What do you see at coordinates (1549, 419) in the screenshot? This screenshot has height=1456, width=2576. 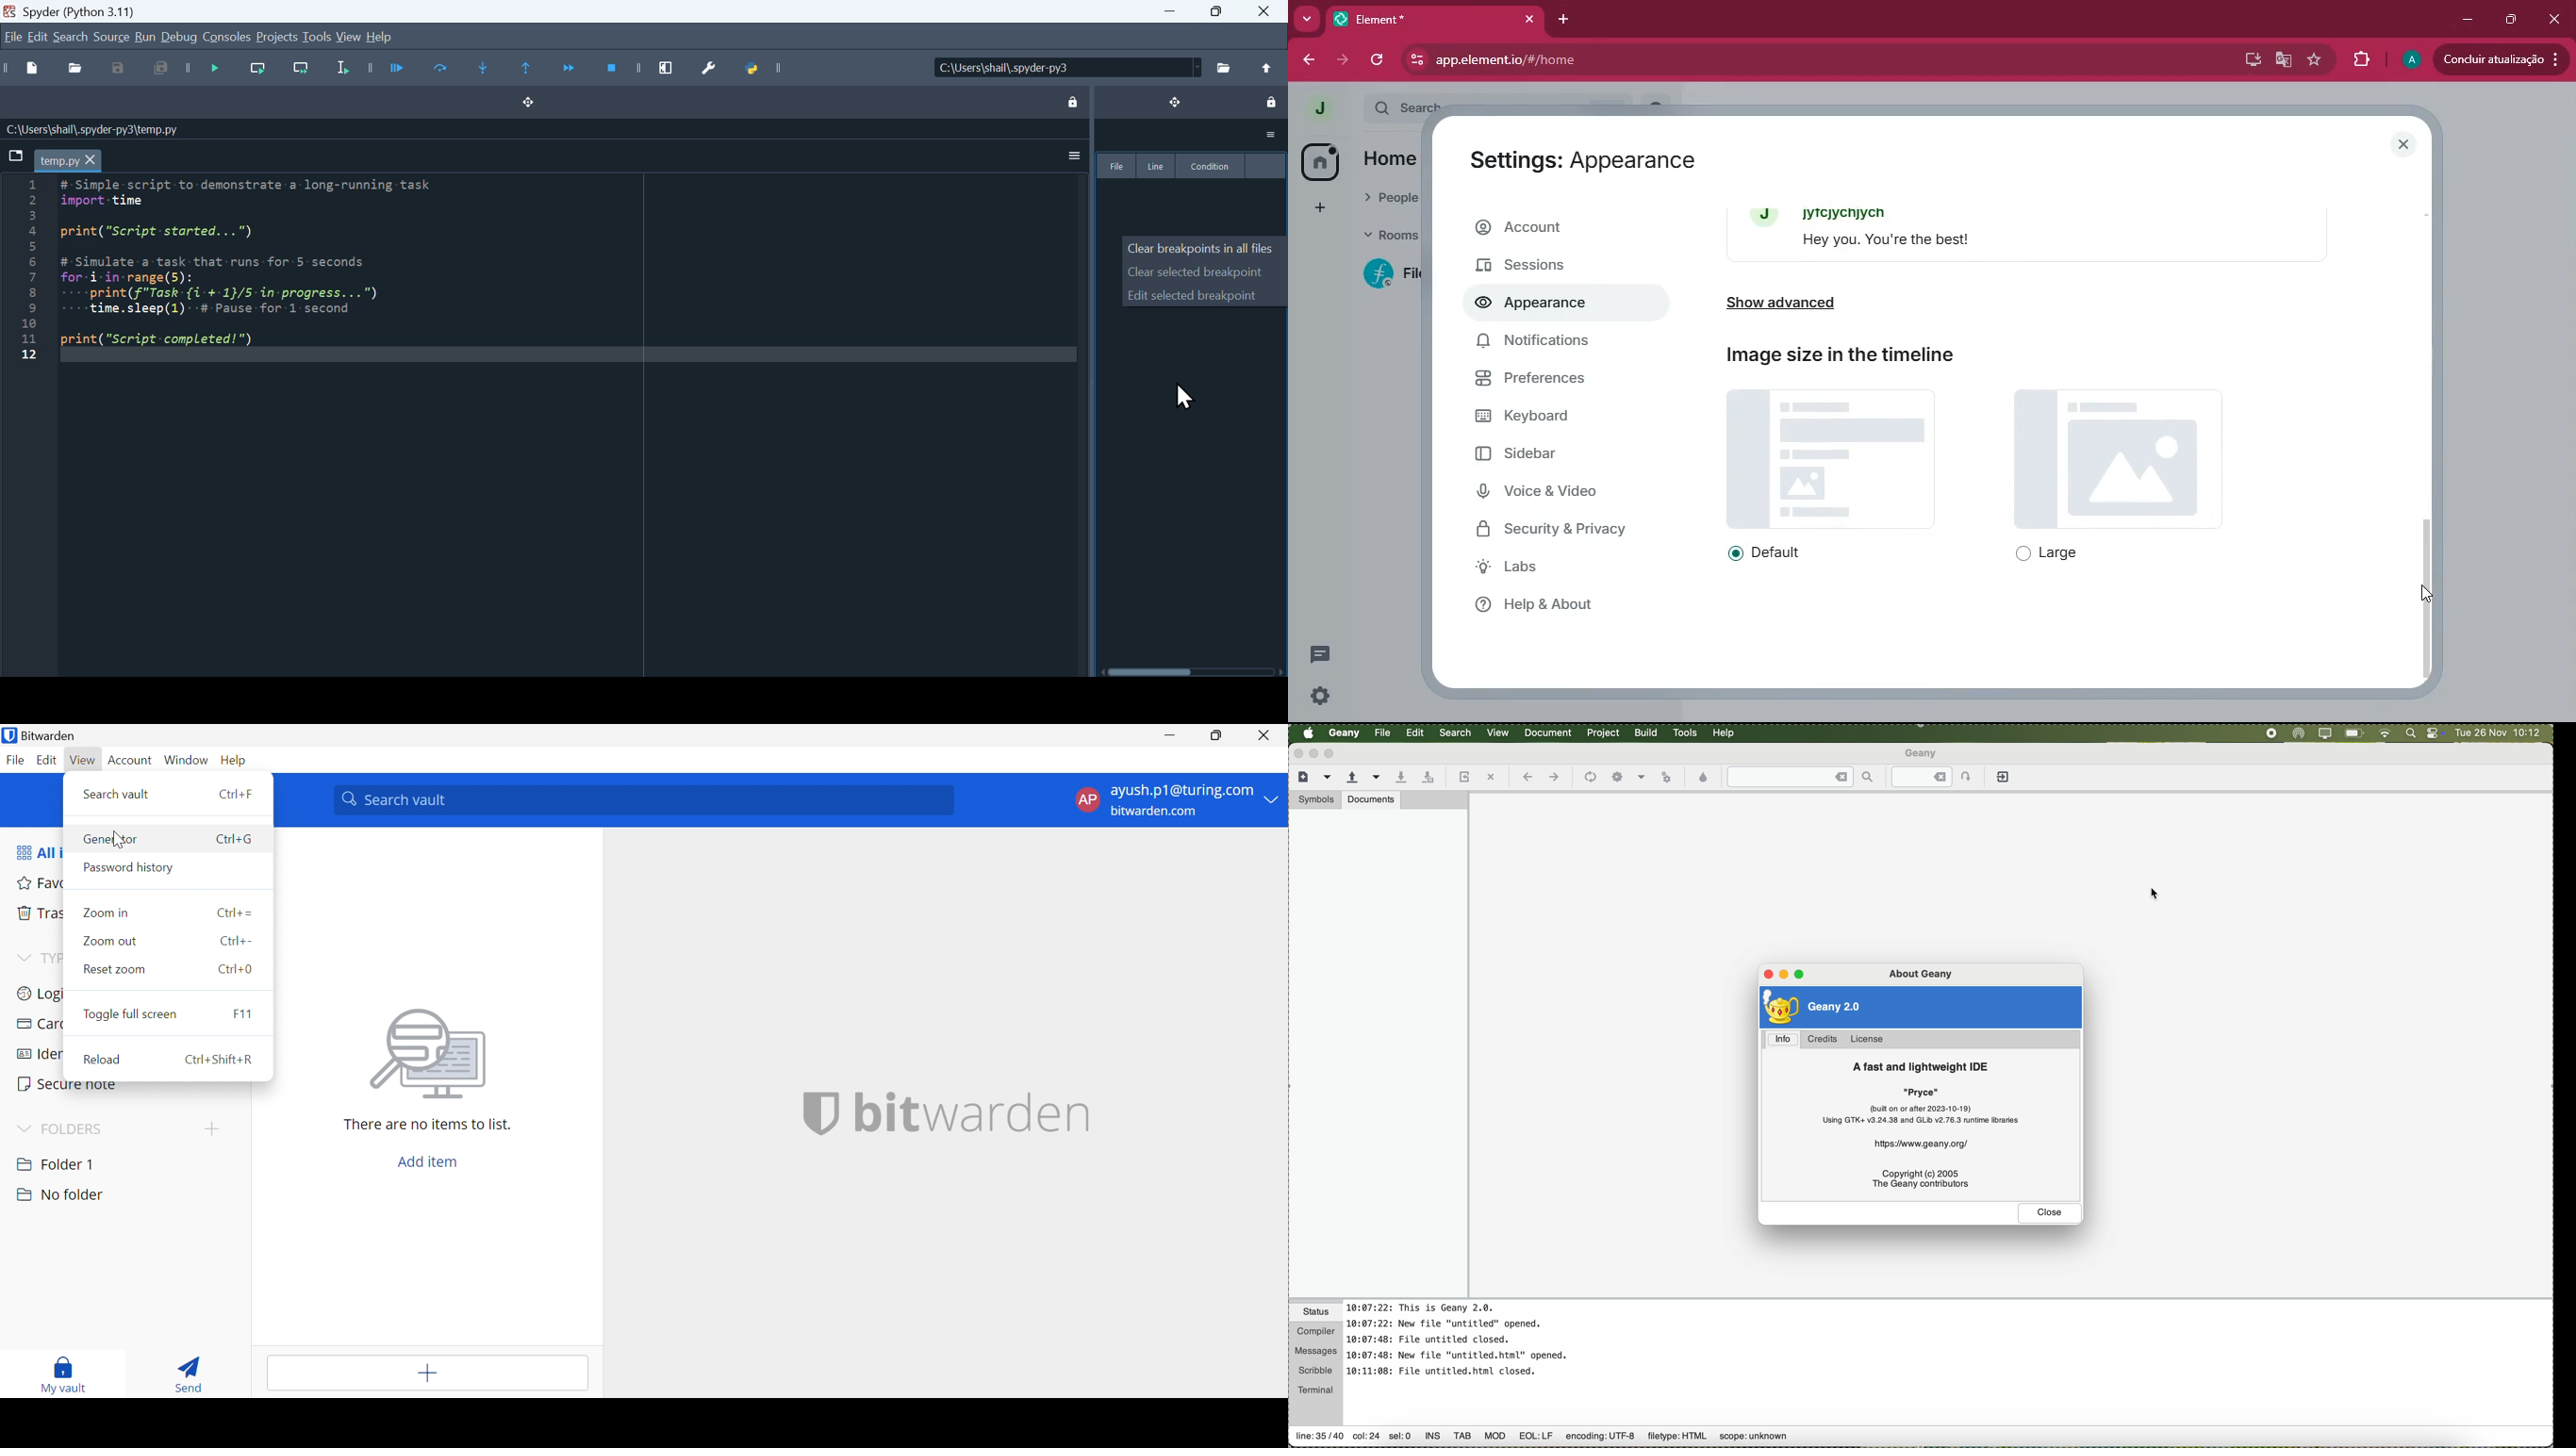 I see `keyboard` at bounding box center [1549, 419].